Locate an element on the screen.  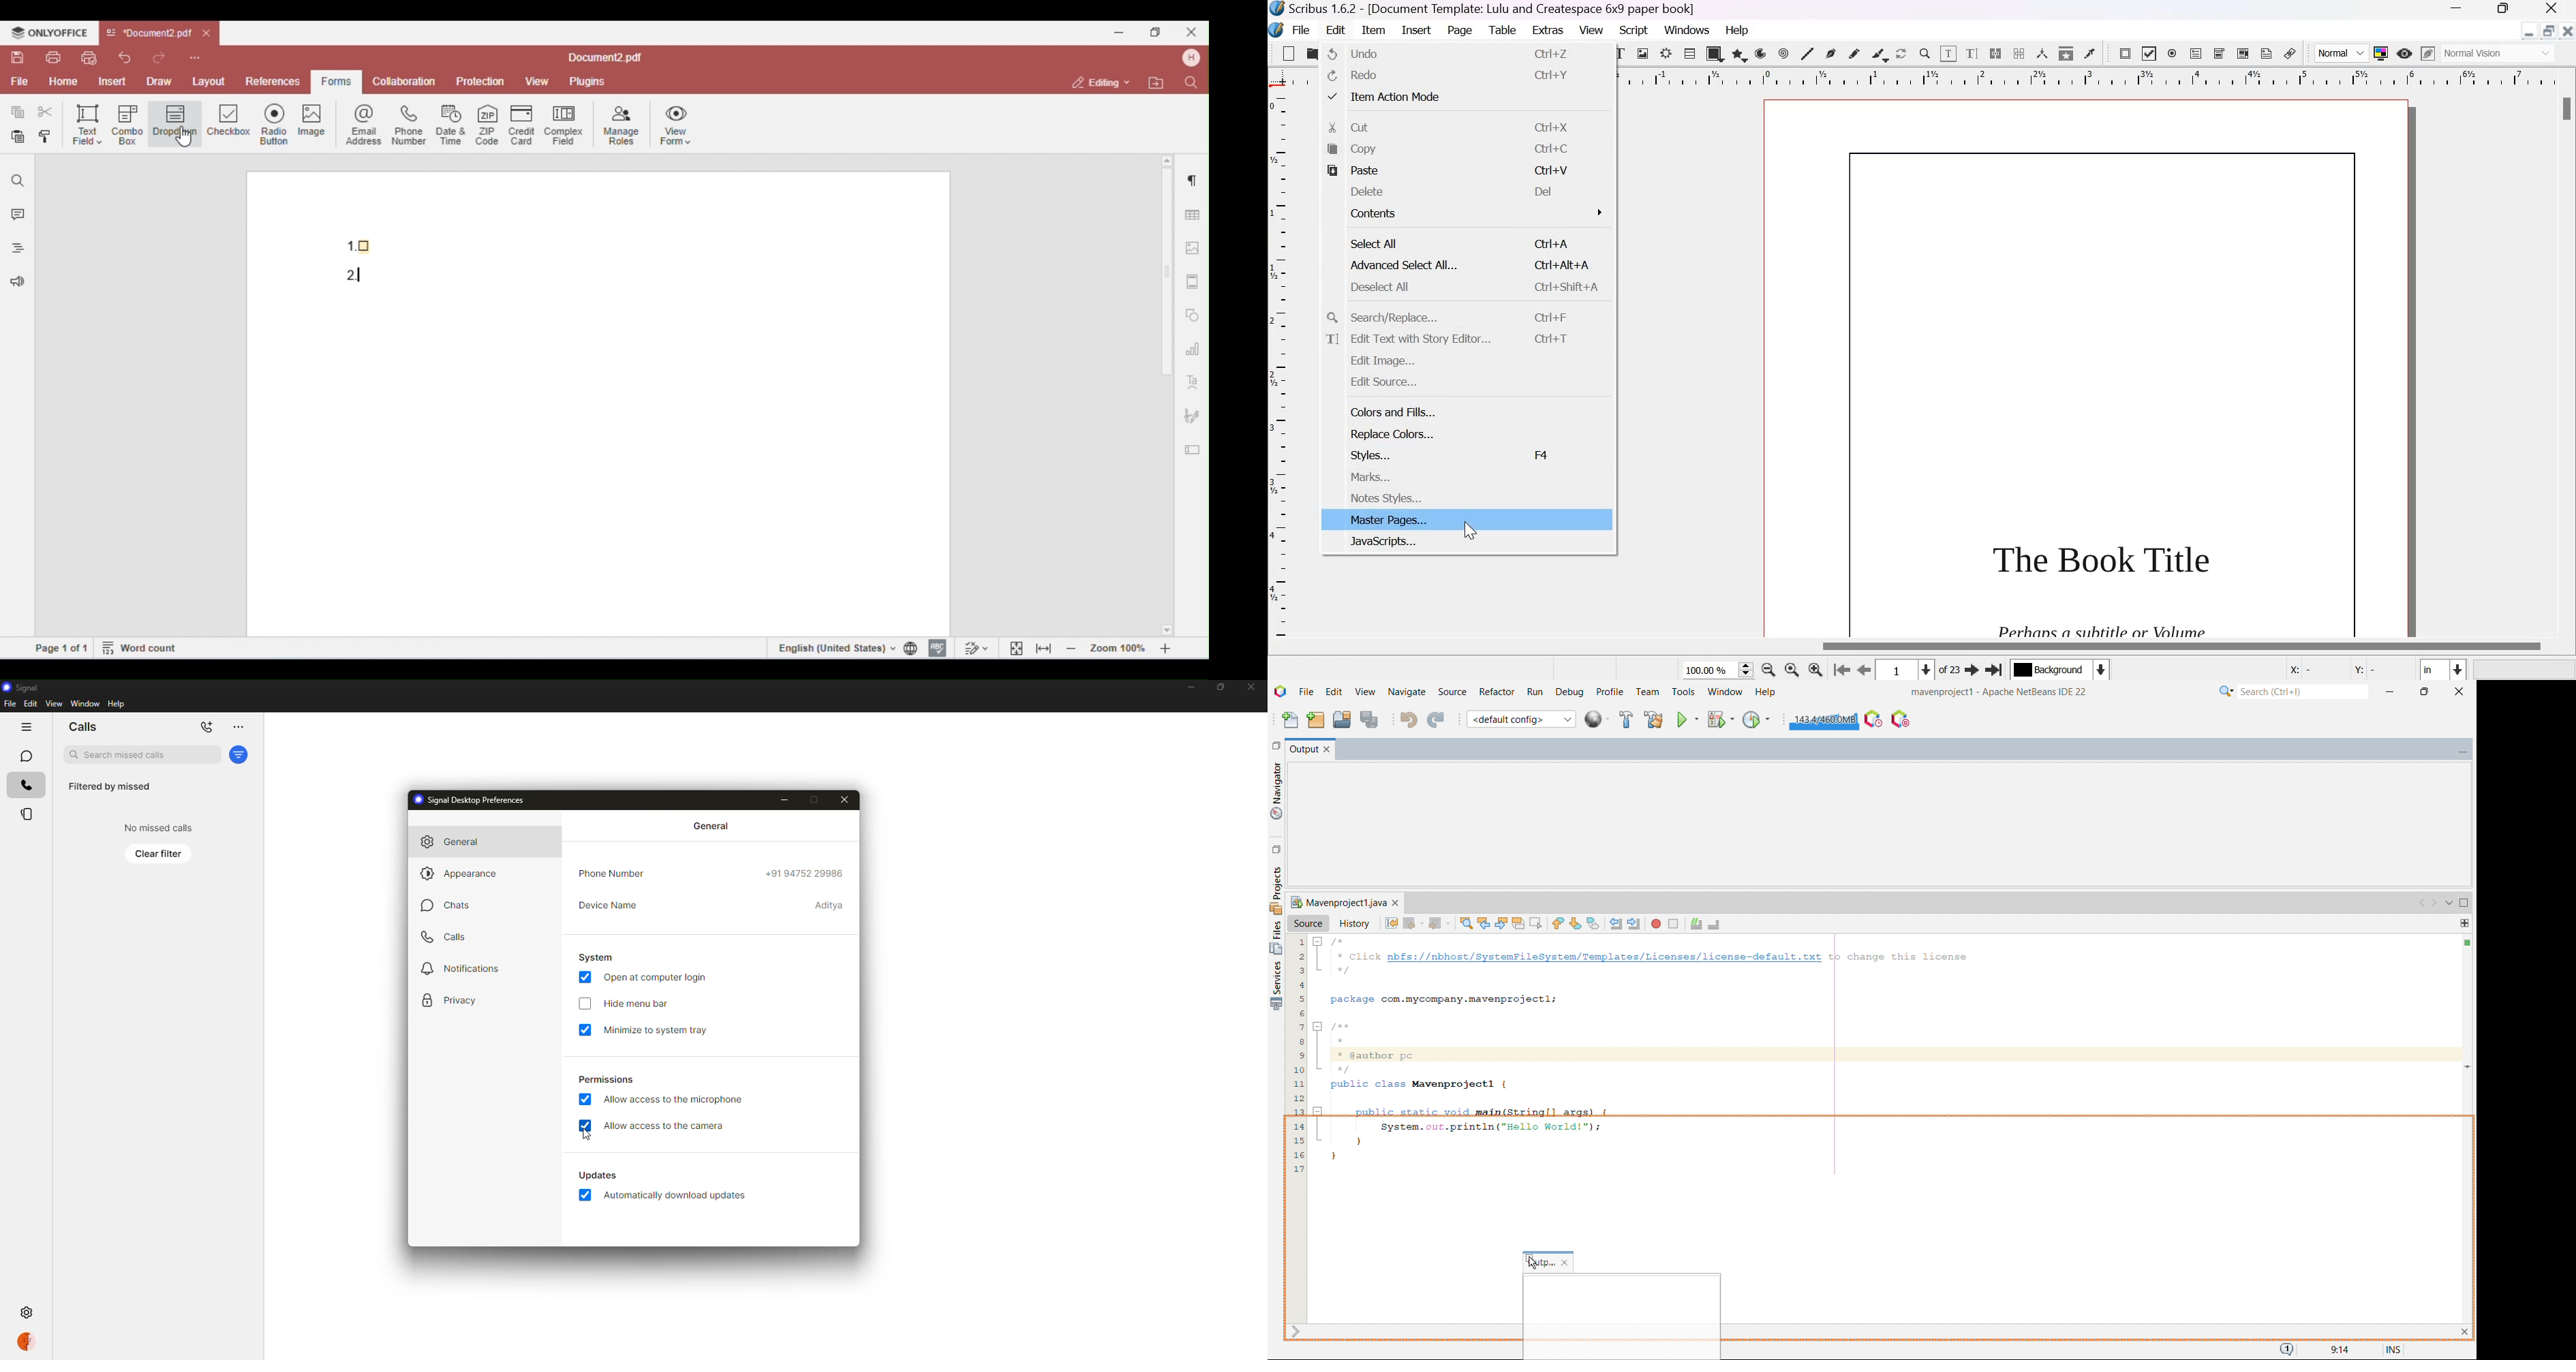
replace colors... is located at coordinates (1396, 434).